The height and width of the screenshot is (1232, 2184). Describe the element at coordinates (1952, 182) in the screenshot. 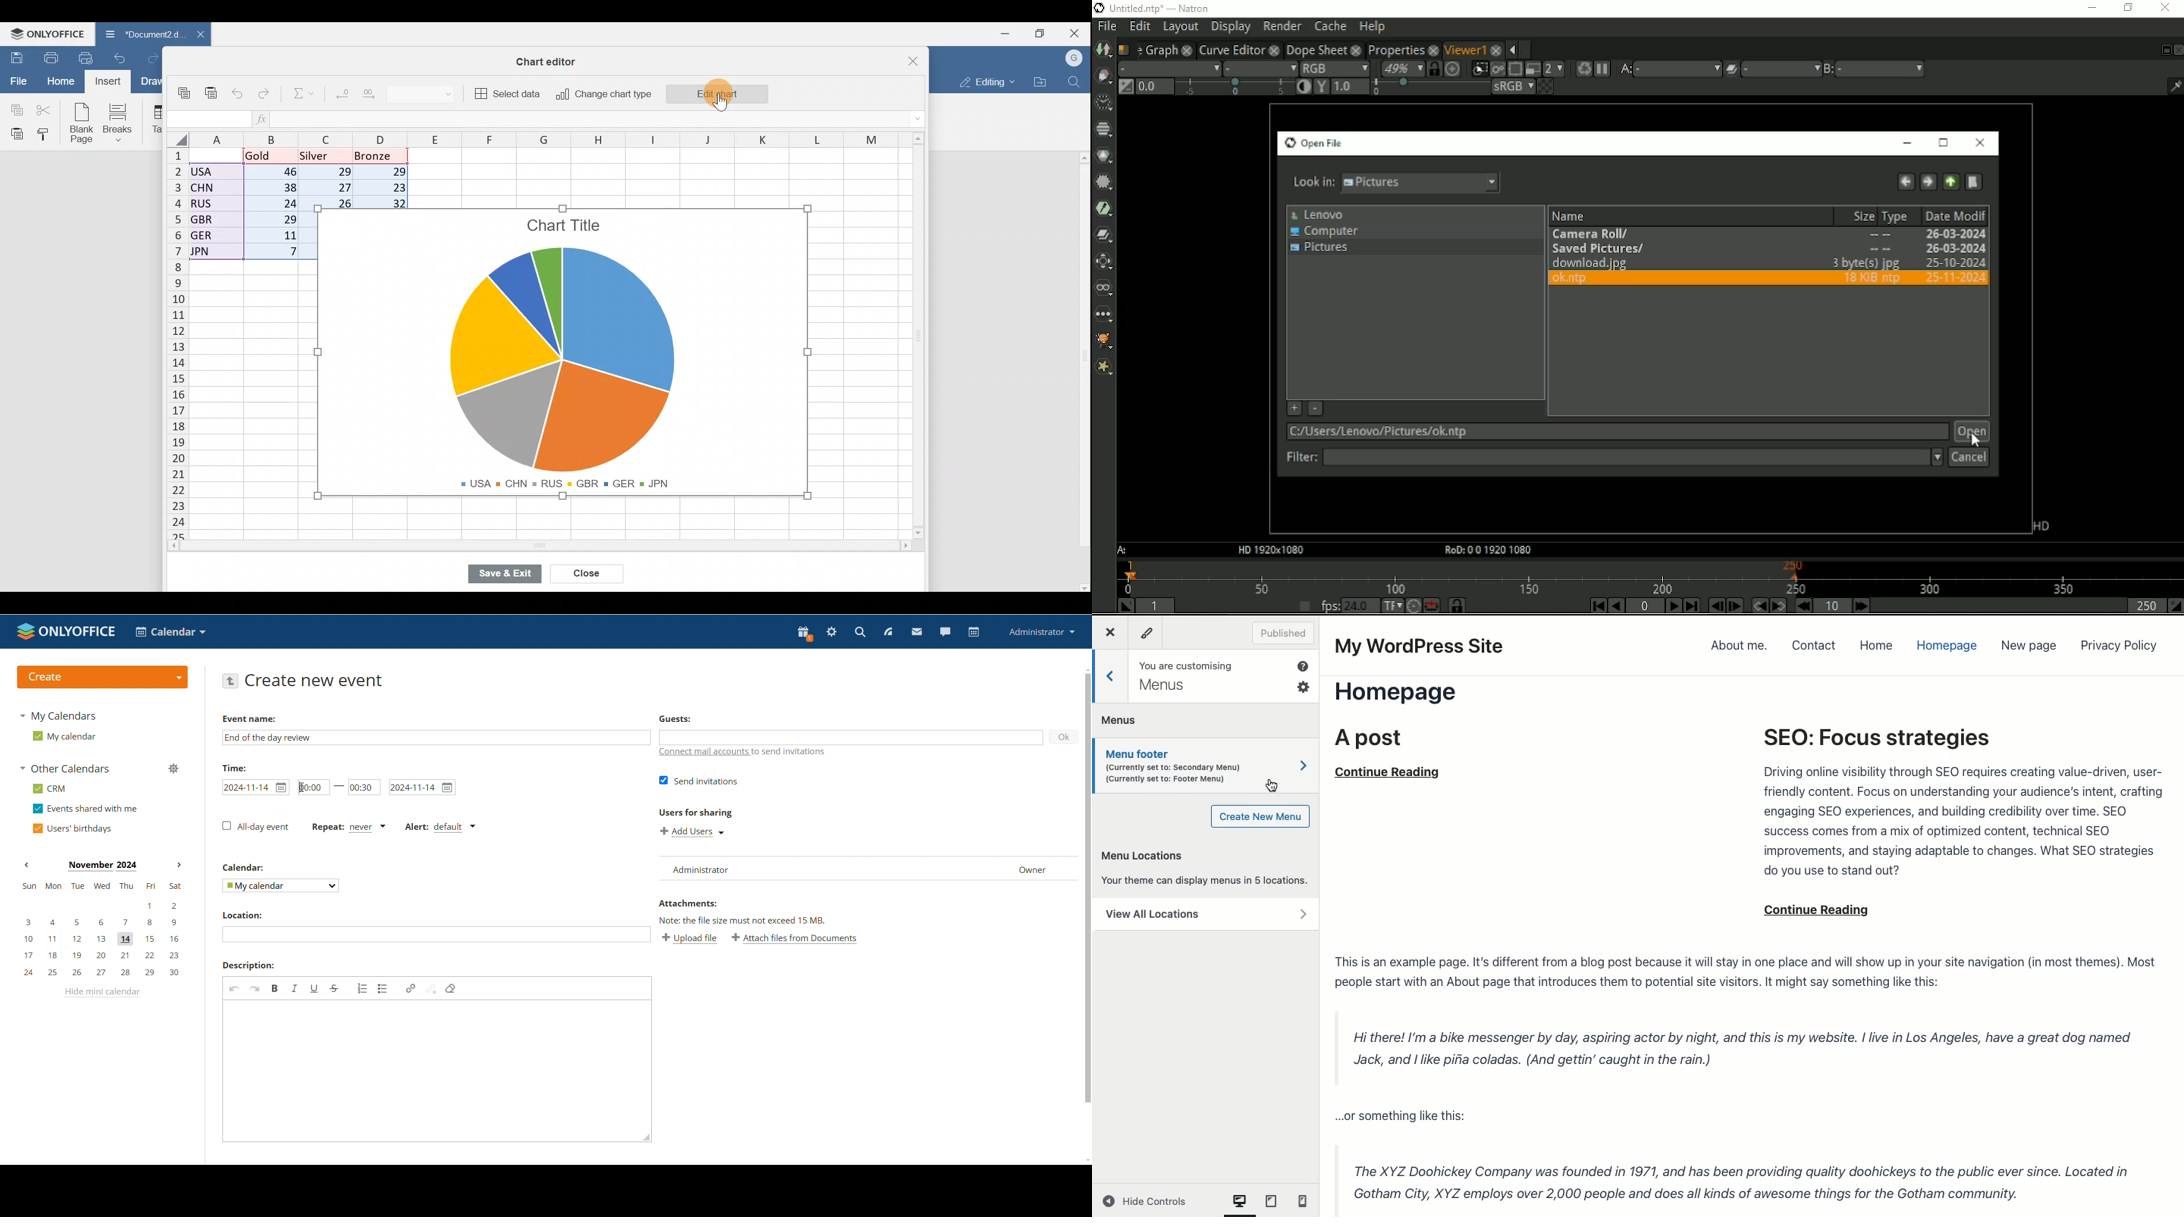

I see `Parent directory` at that location.